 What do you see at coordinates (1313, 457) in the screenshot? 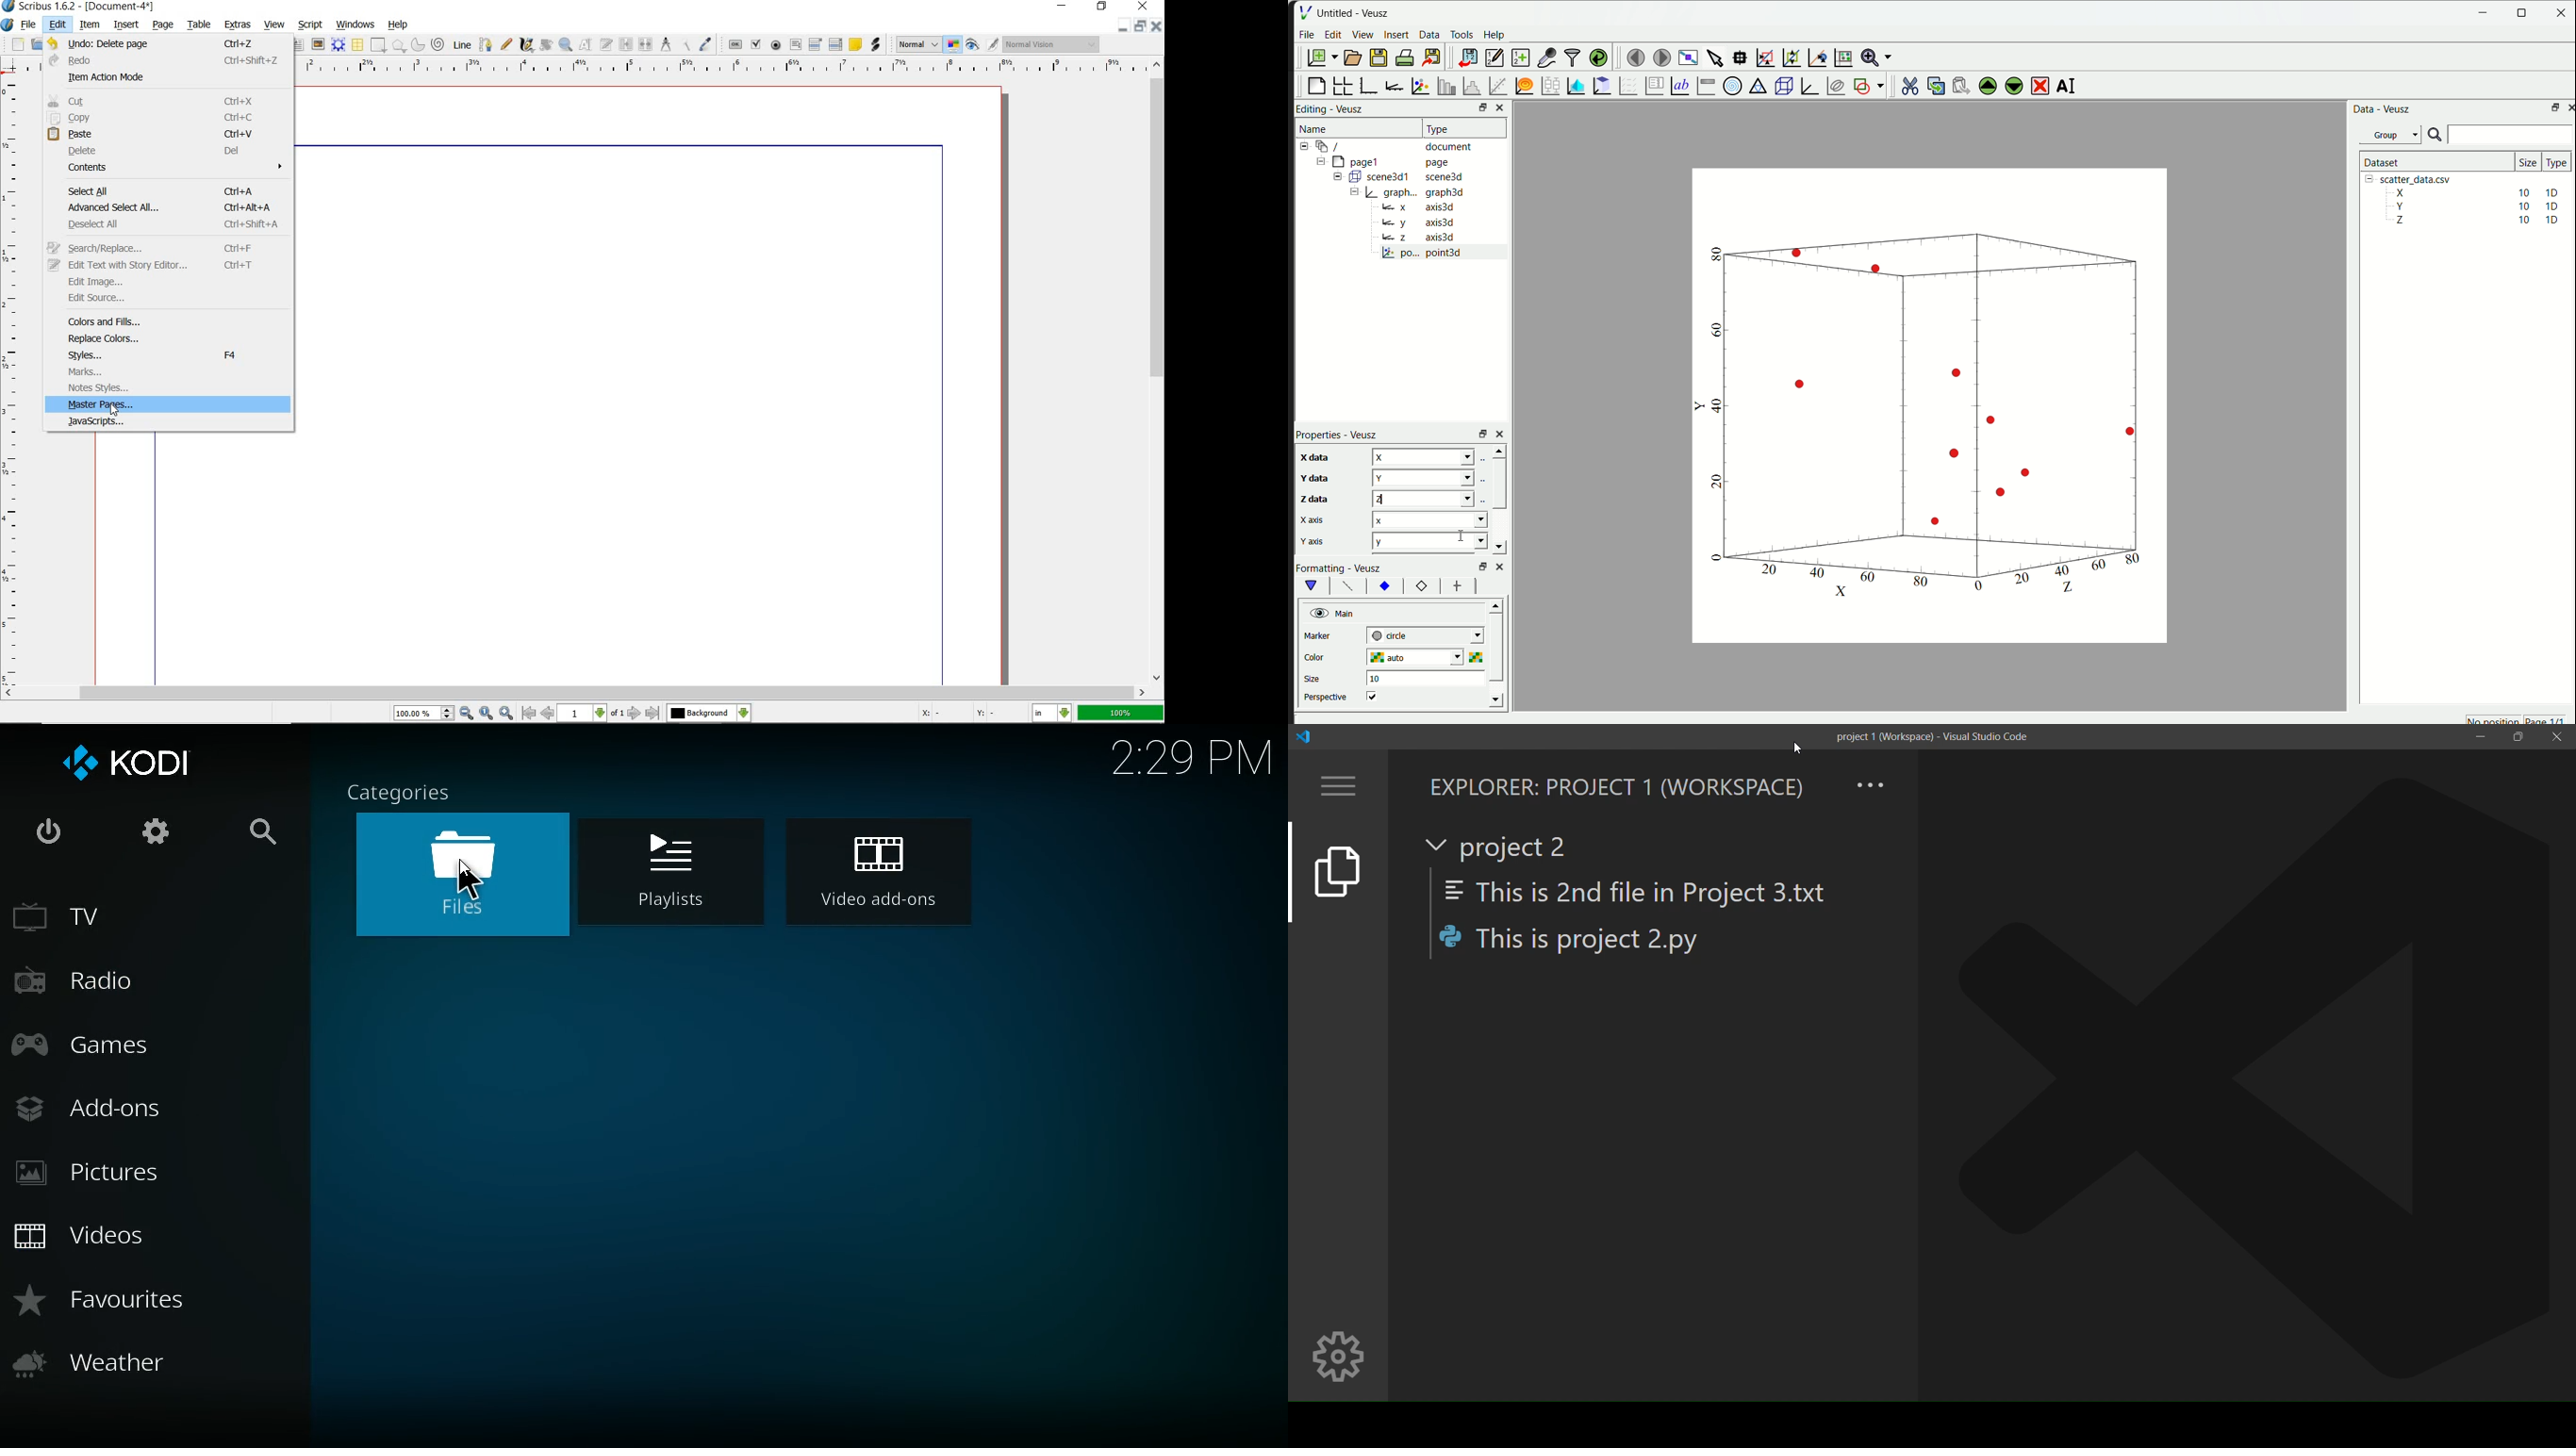
I see `x data` at bounding box center [1313, 457].